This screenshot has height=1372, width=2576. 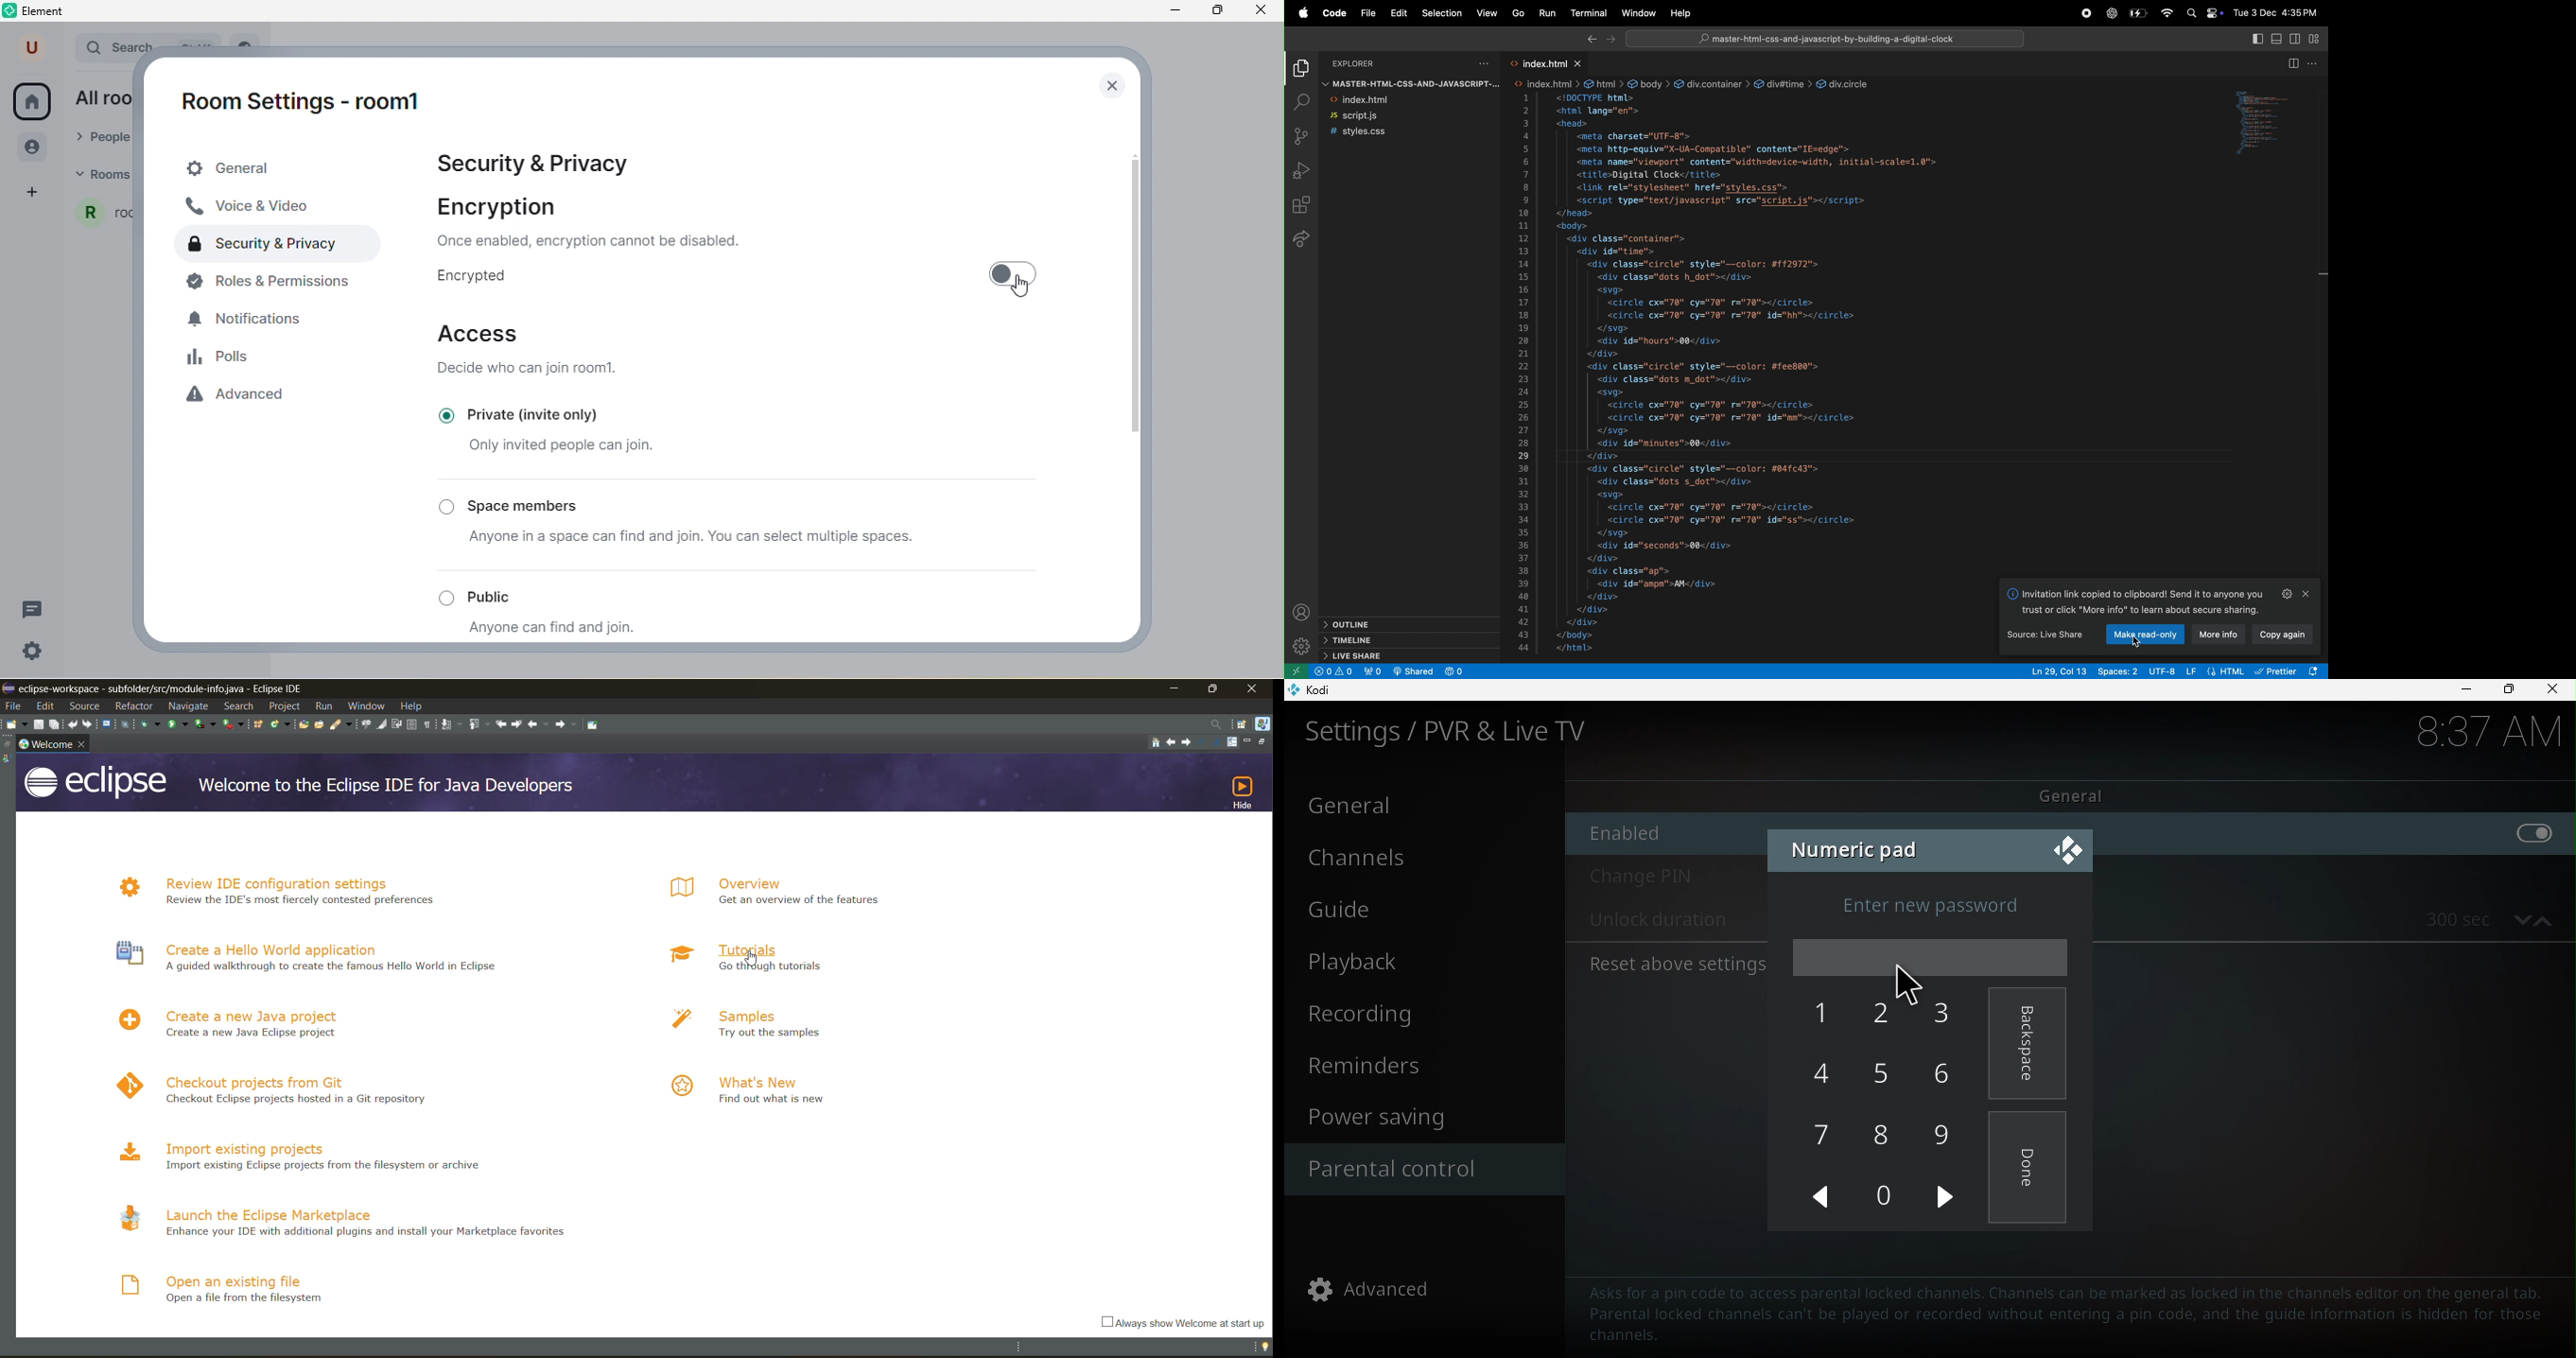 I want to click on record, so click(x=2085, y=13).